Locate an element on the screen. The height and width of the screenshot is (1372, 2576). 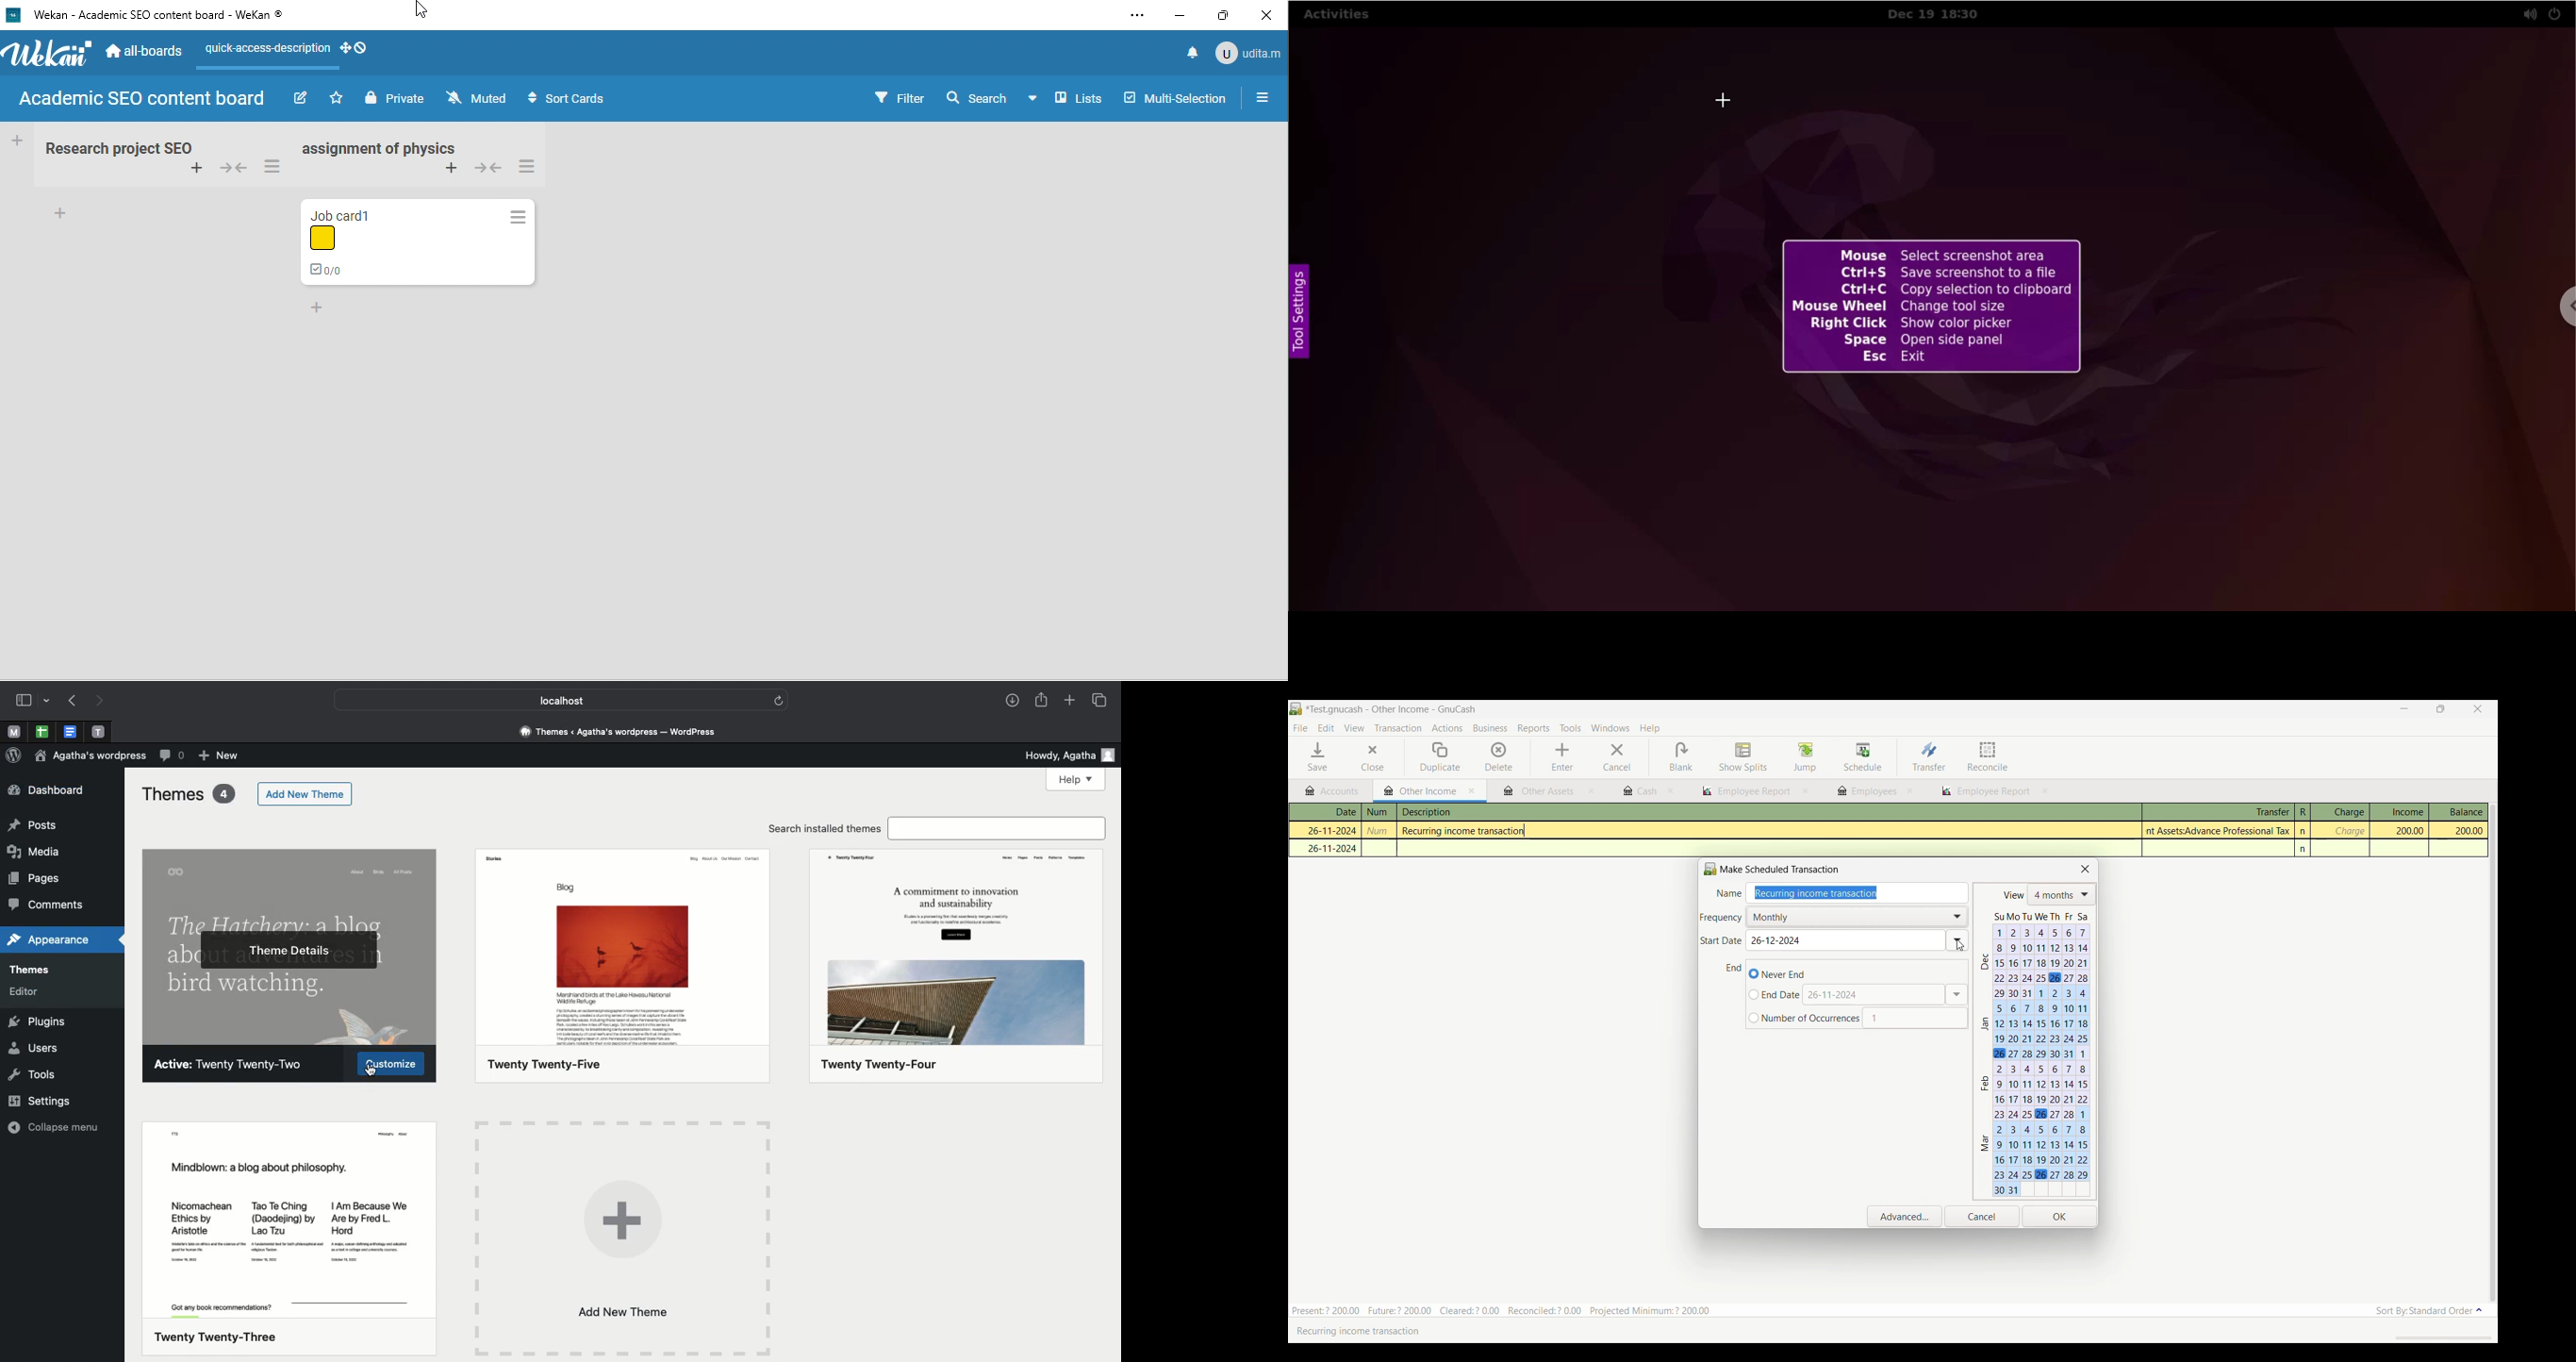
Close current tab is located at coordinates (1472, 791).